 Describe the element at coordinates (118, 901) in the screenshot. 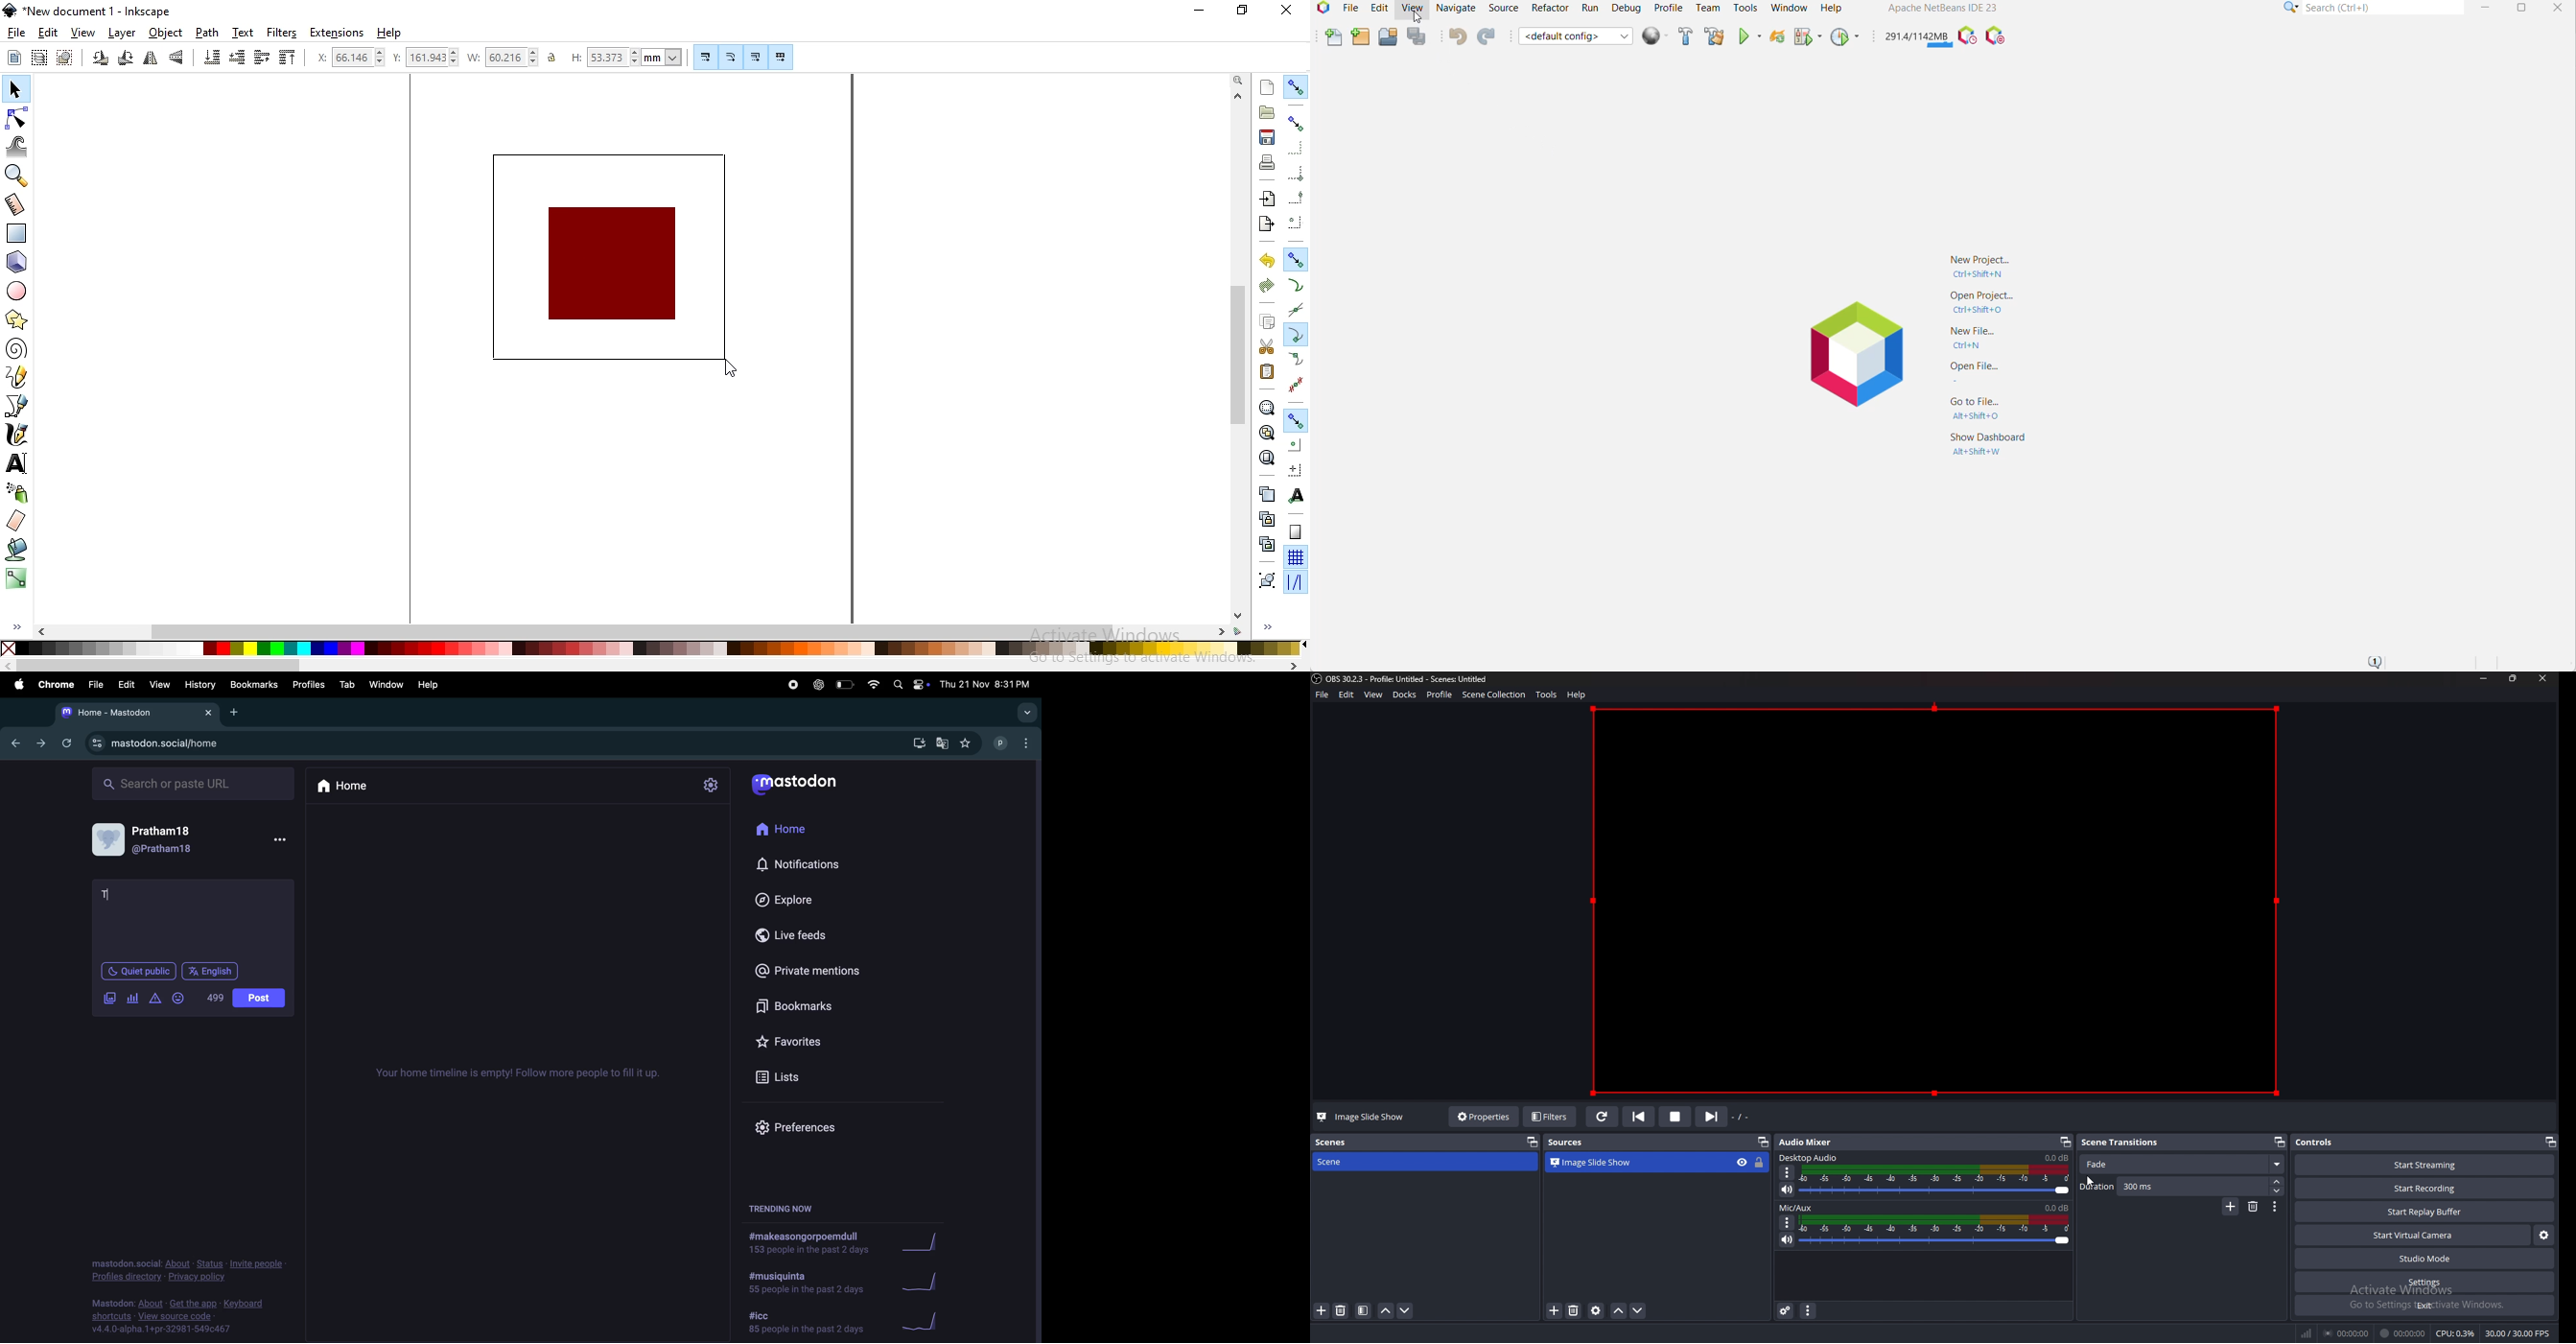

I see `cursor` at that location.